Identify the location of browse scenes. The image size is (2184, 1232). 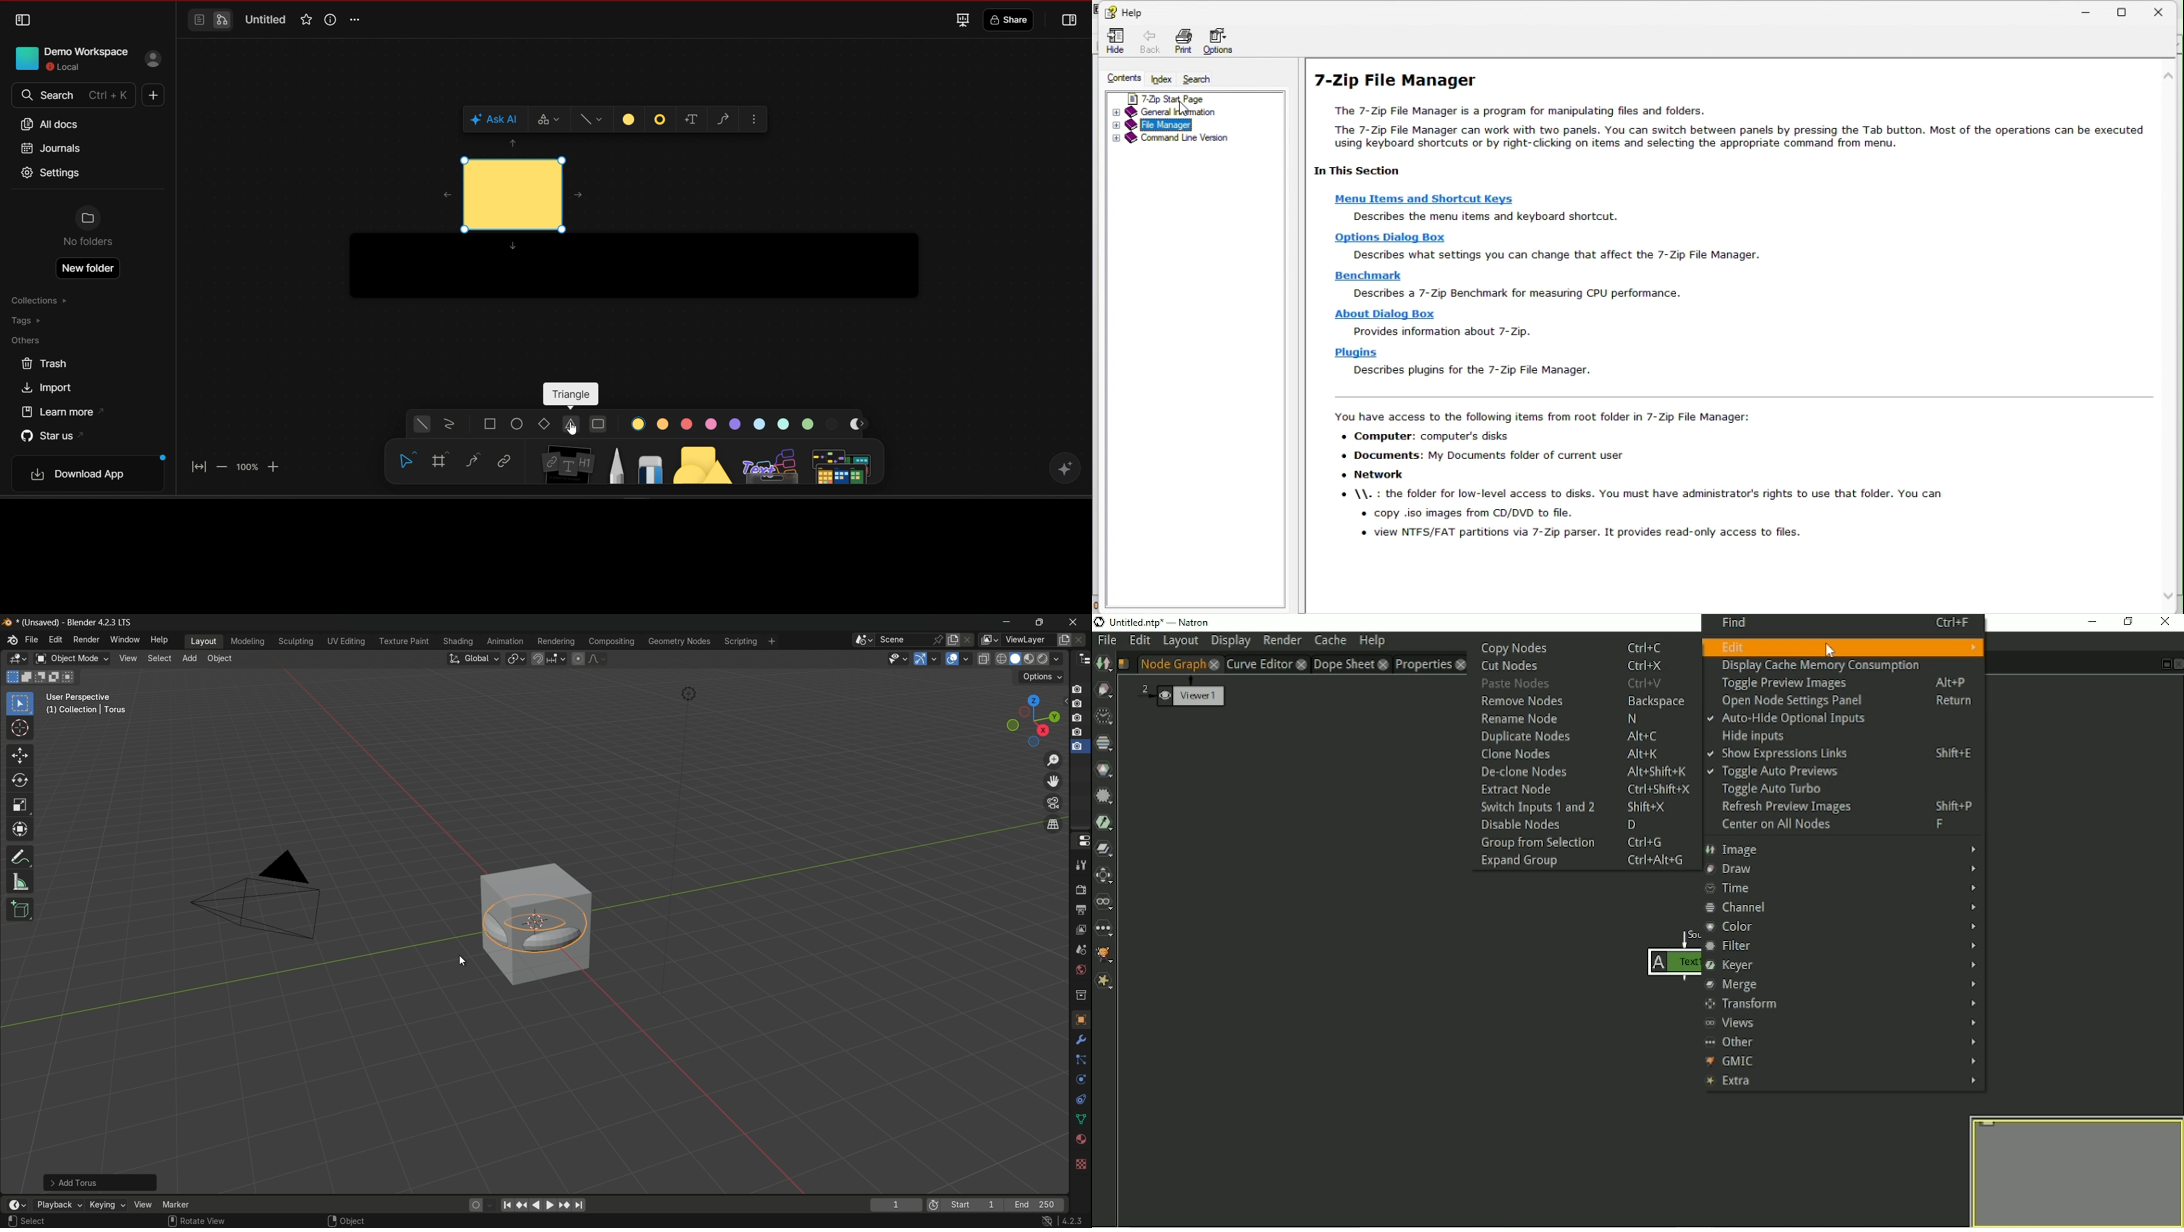
(864, 640).